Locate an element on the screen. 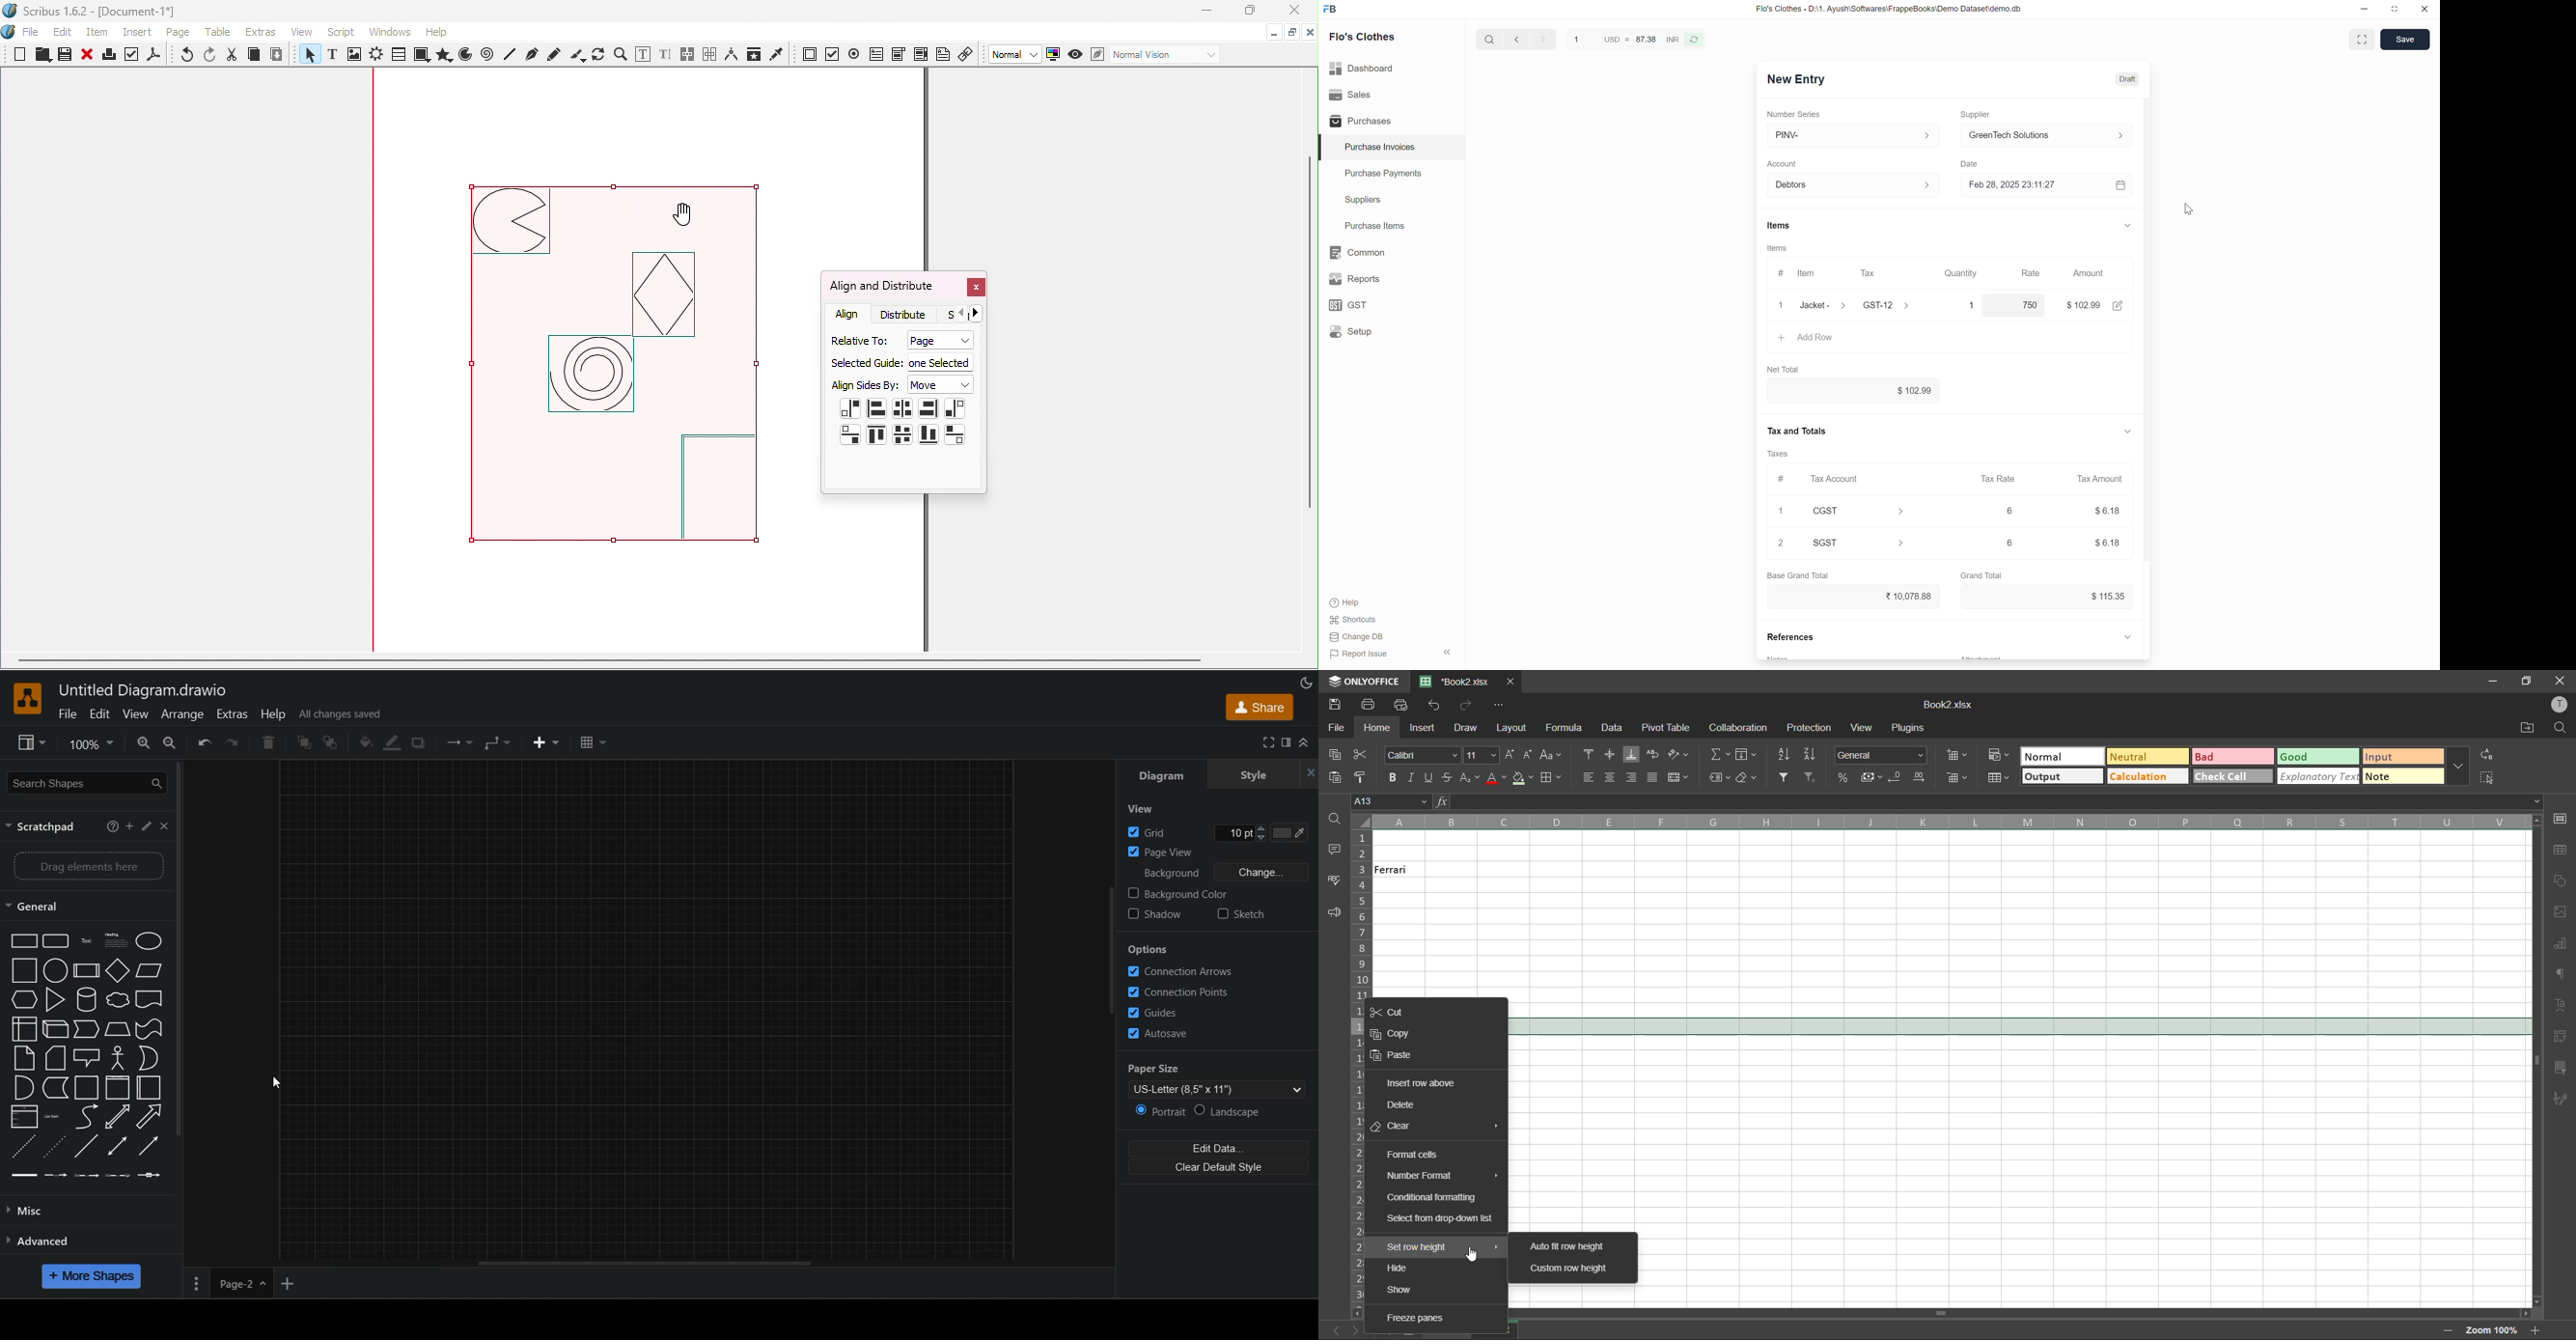 The width and height of the screenshot is (2576, 1344). view is located at coordinates (32, 742).